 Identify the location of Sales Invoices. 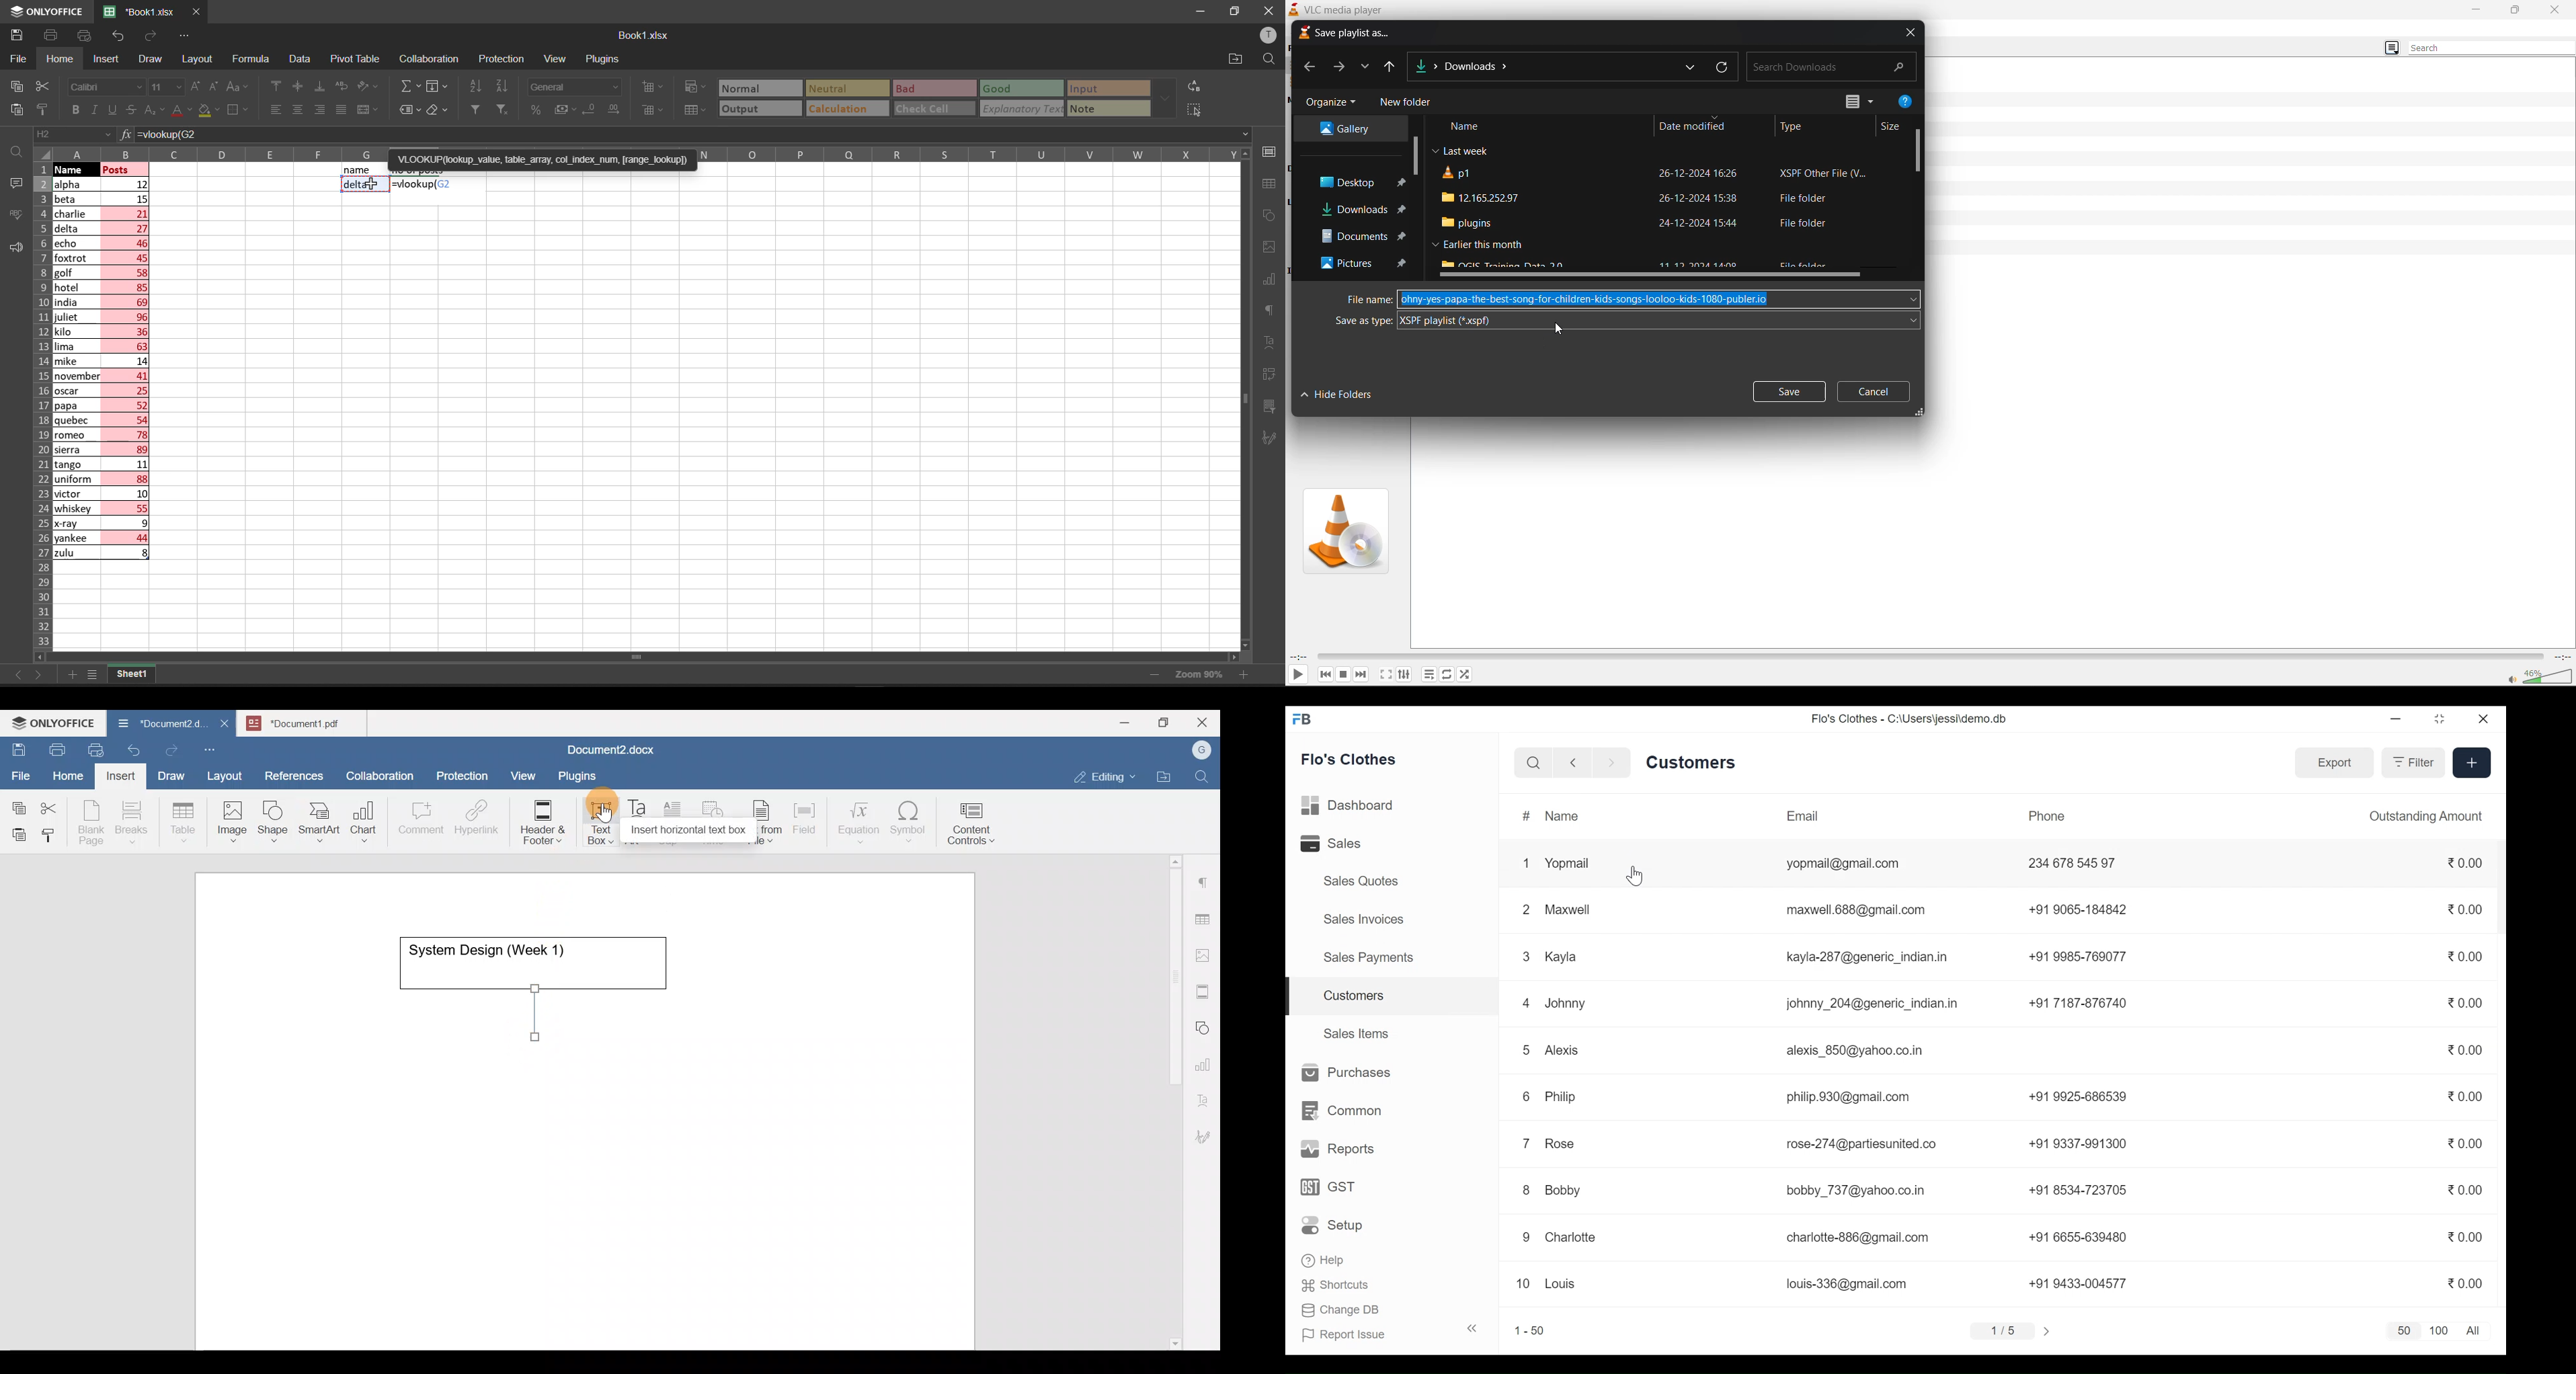
(1365, 918).